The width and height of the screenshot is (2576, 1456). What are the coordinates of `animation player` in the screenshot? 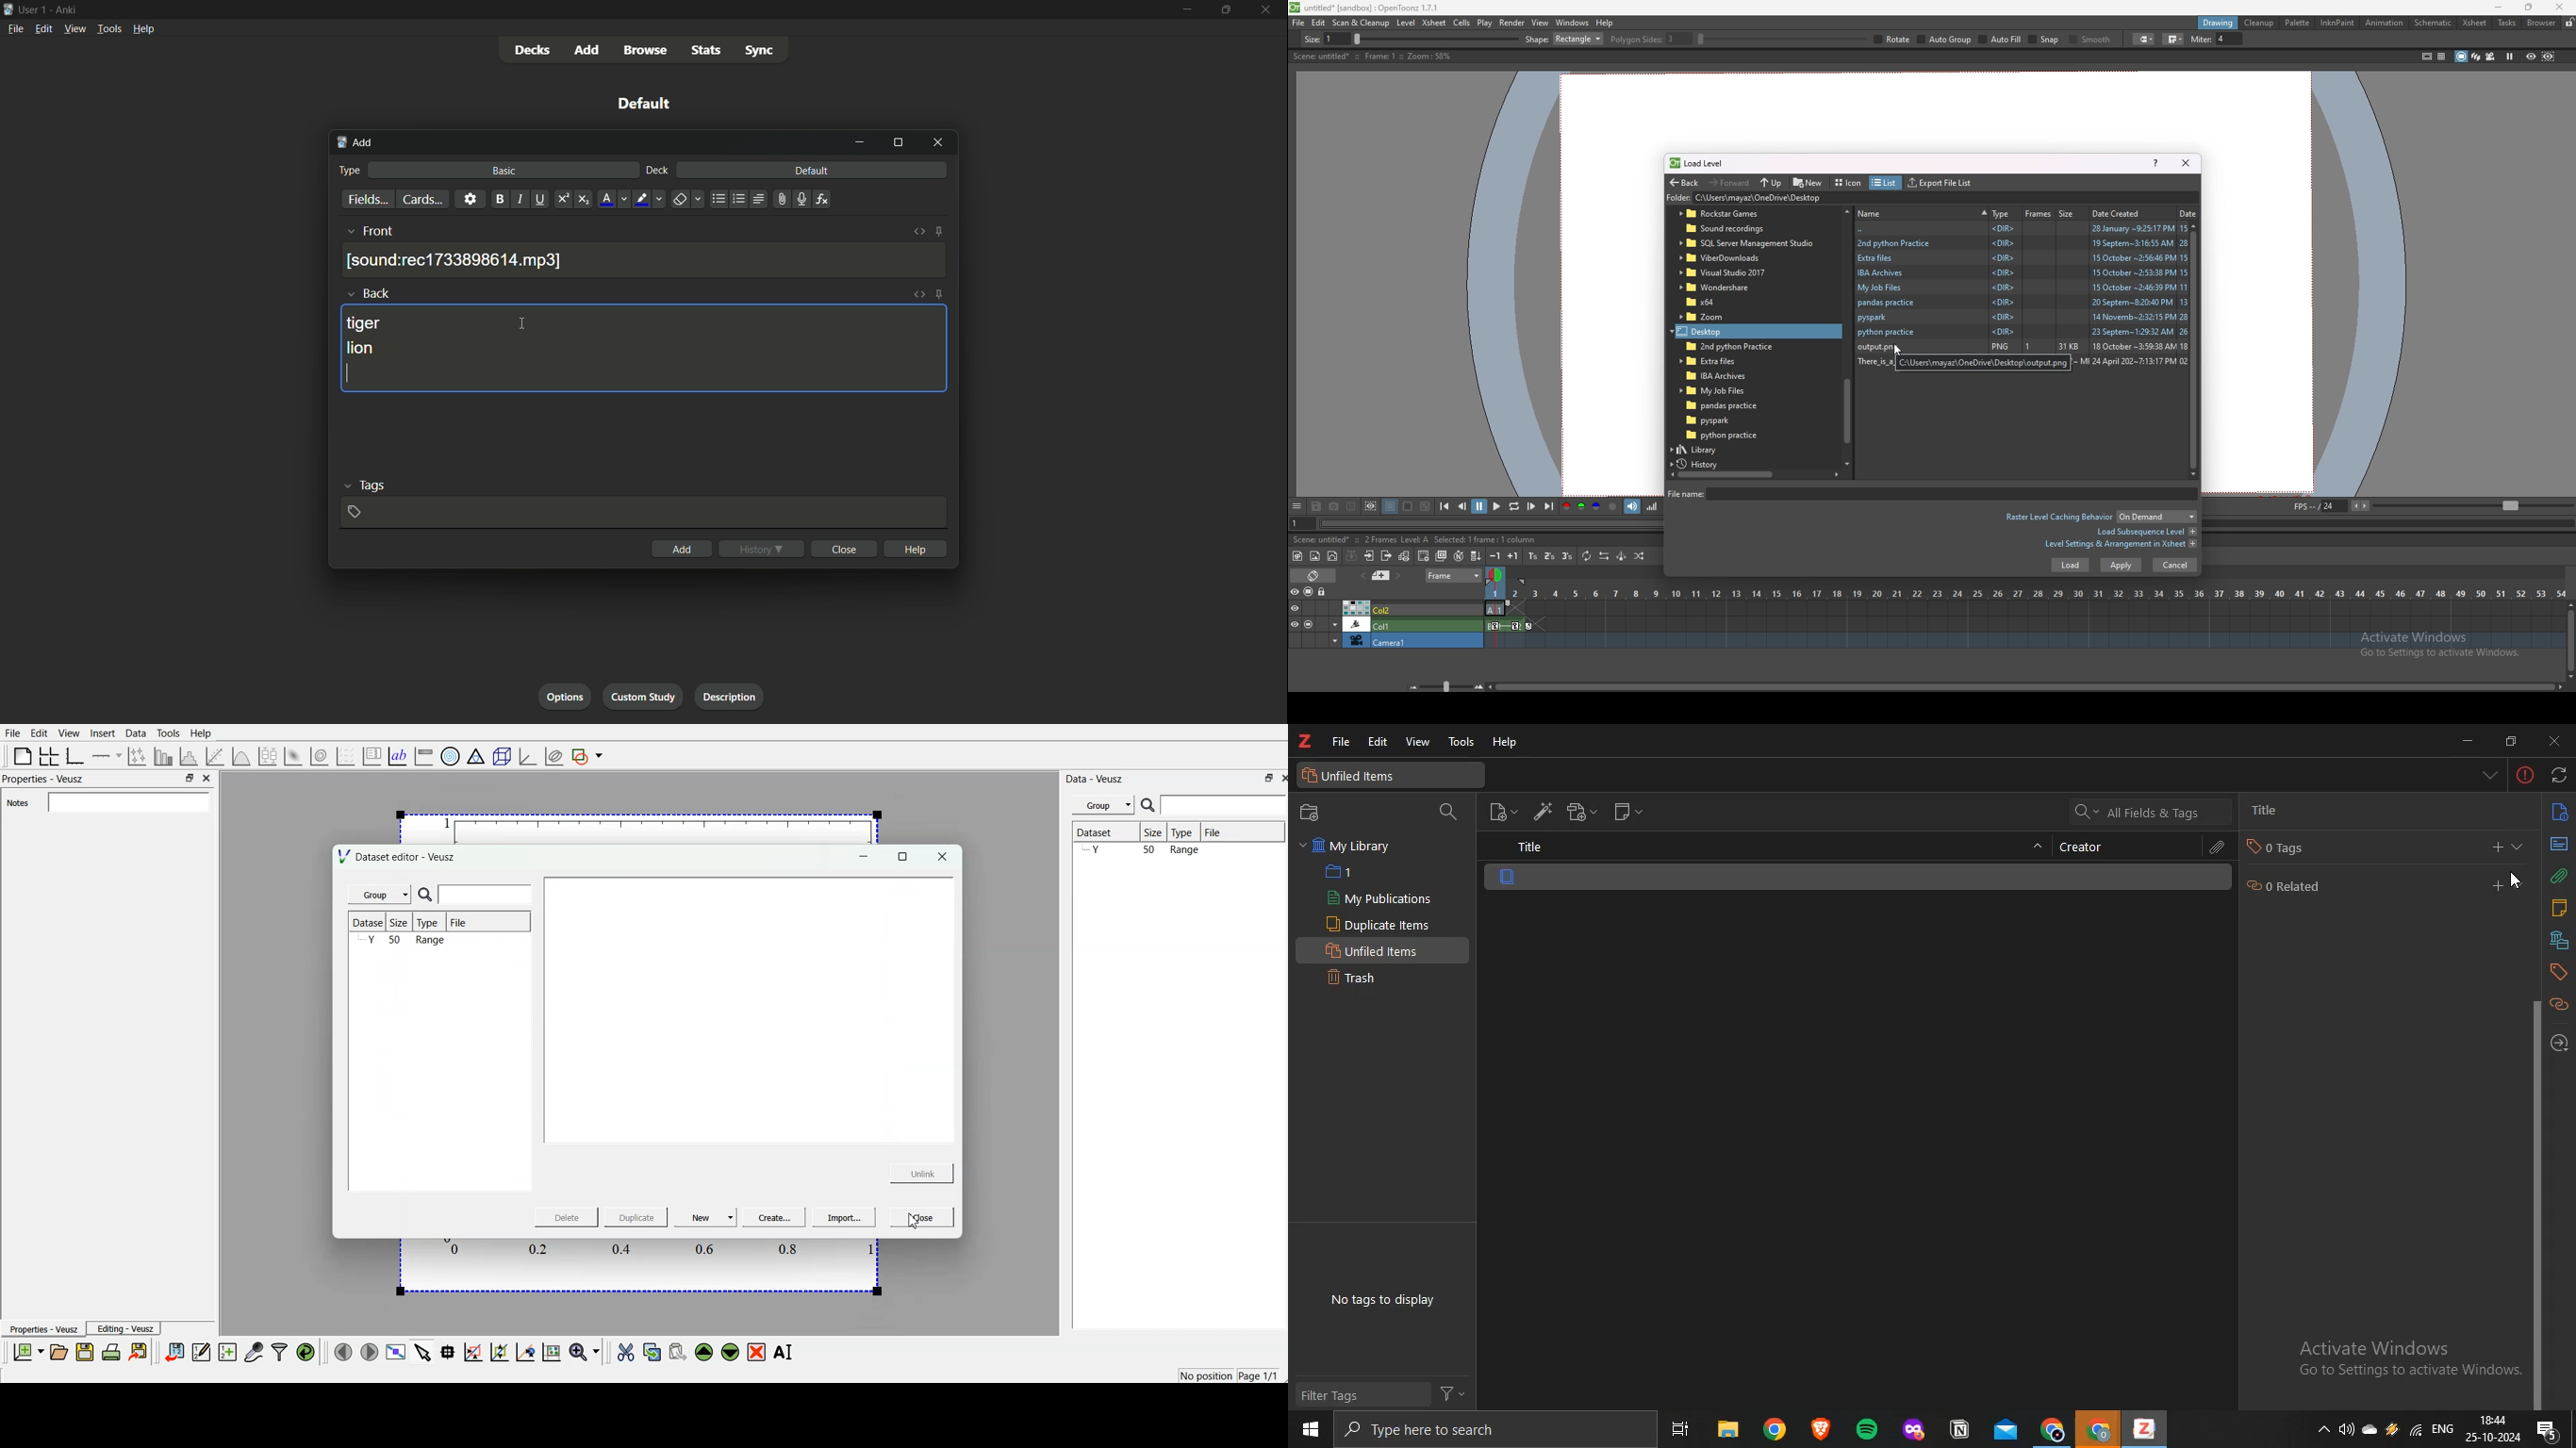 It's located at (1494, 522).